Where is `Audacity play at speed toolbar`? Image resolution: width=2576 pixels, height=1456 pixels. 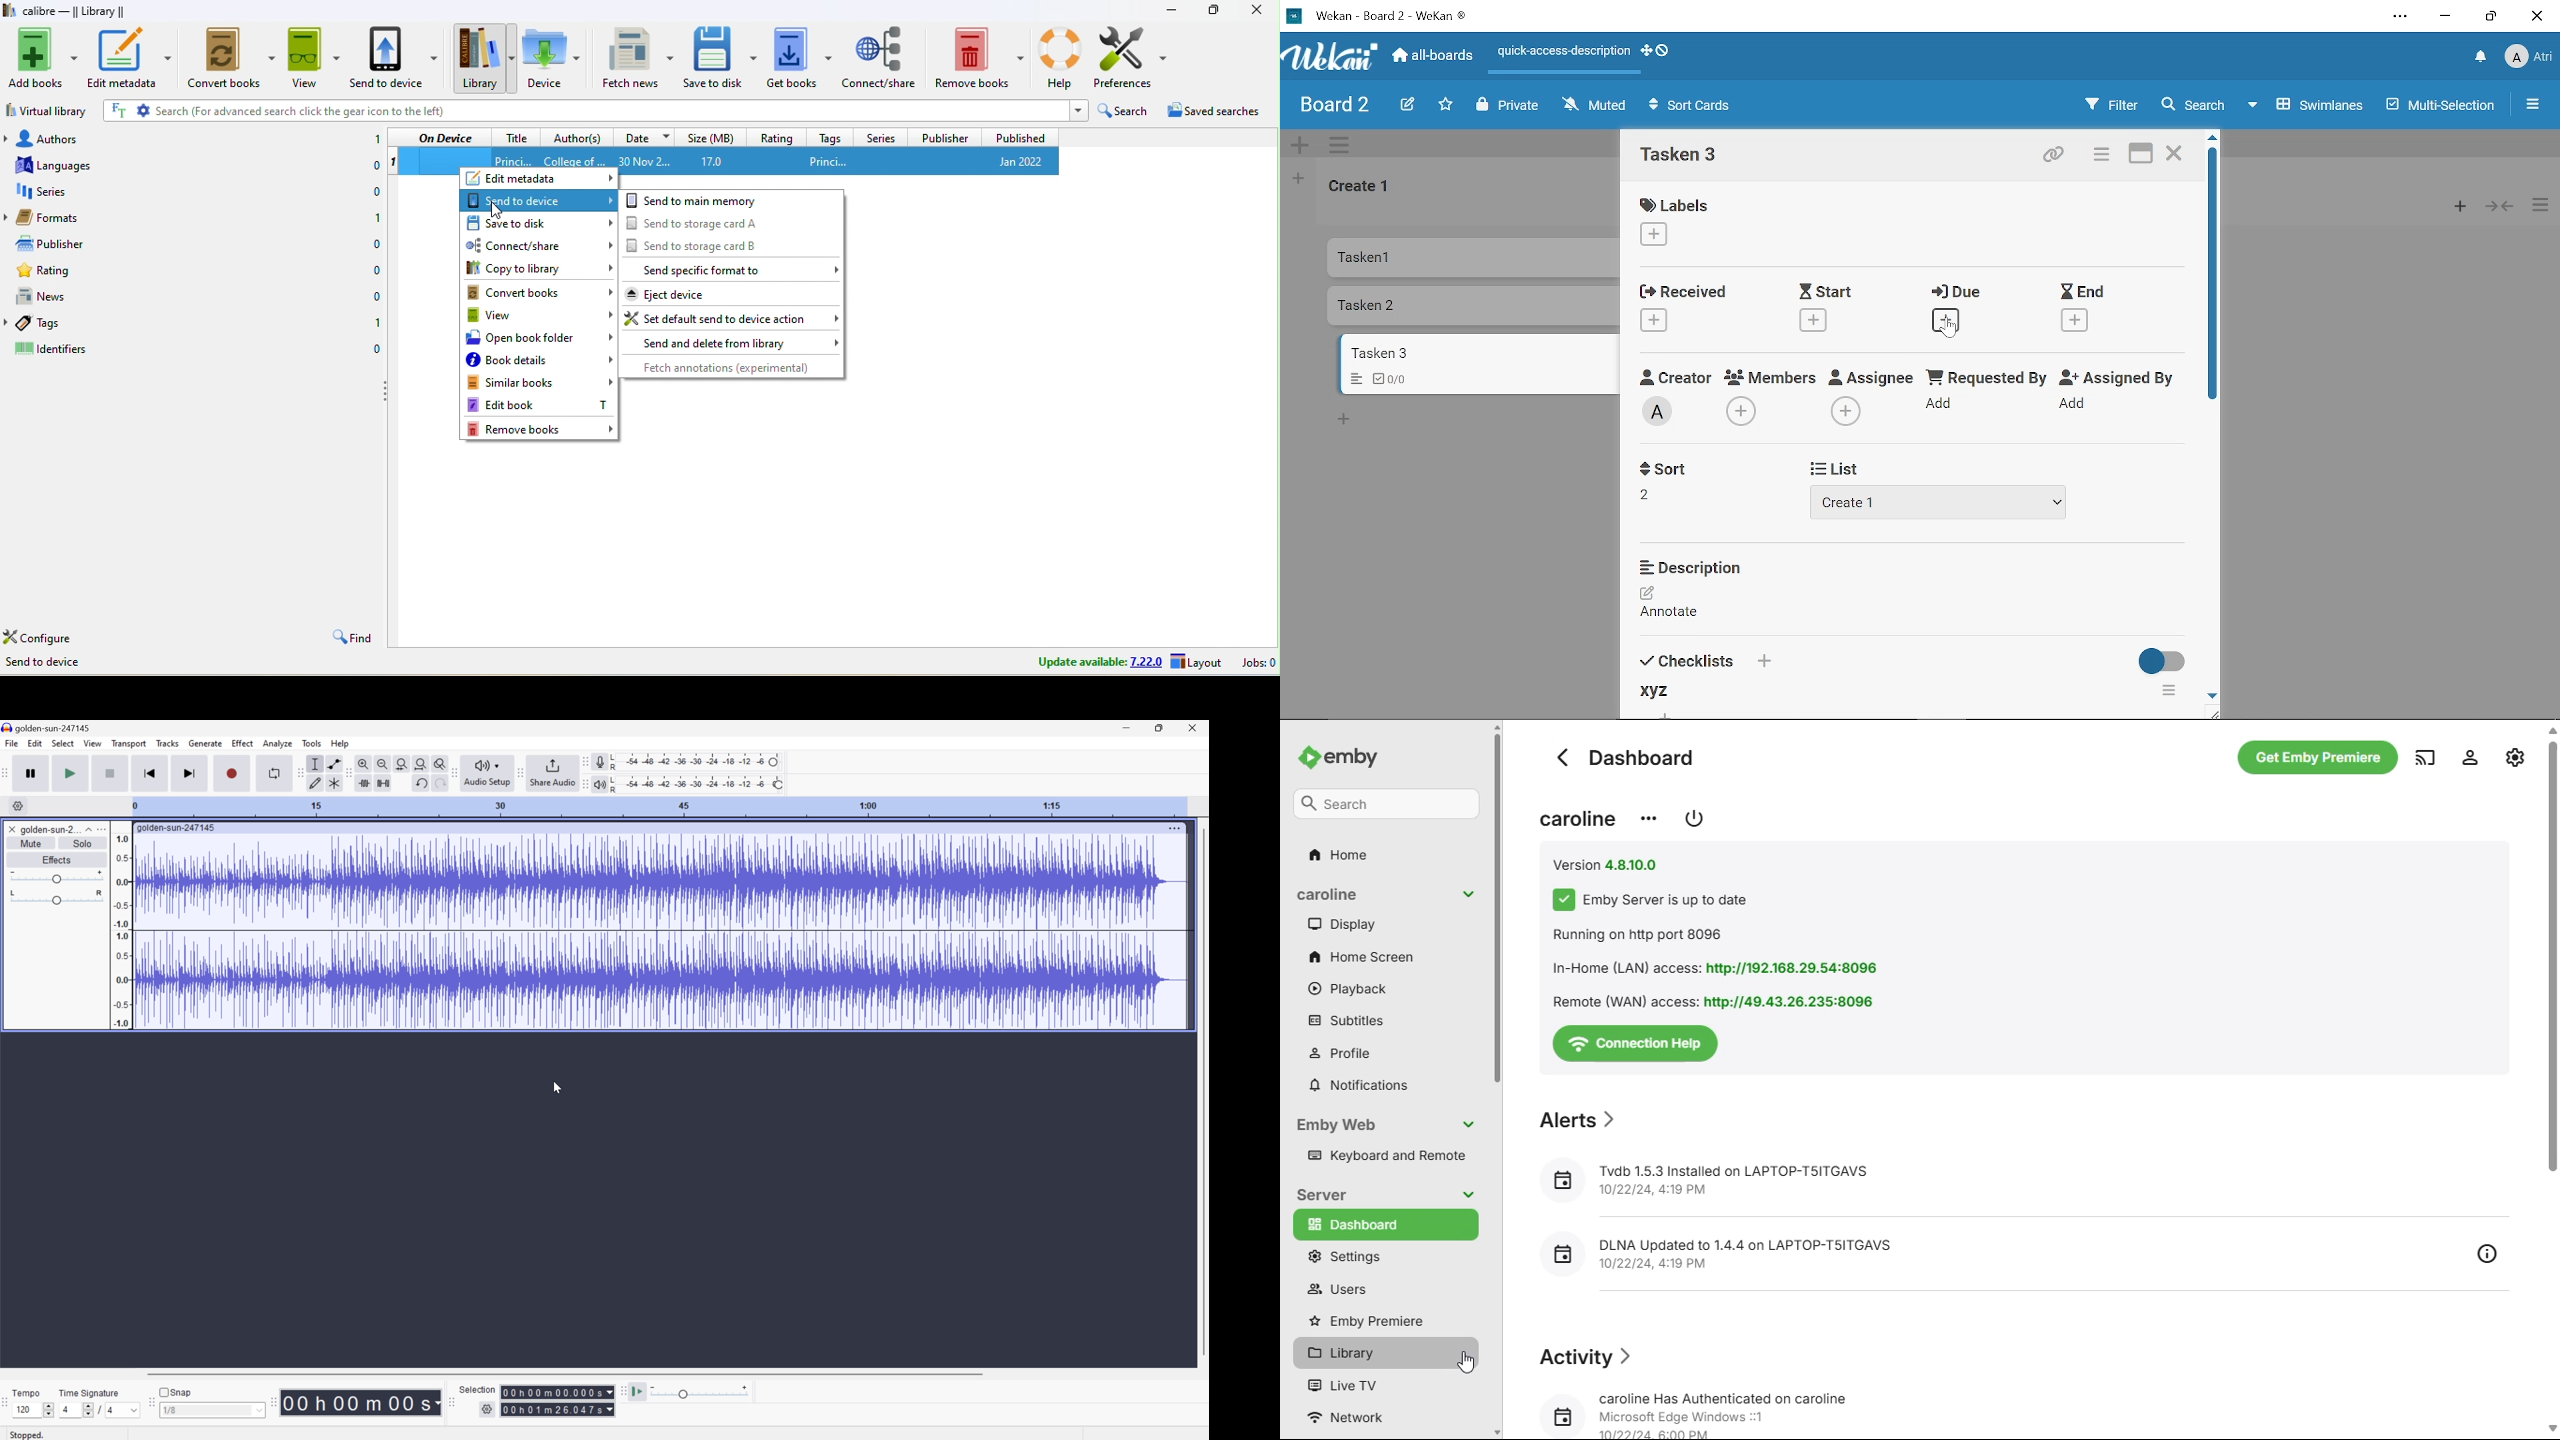
Audacity play at speed toolbar is located at coordinates (622, 1392).